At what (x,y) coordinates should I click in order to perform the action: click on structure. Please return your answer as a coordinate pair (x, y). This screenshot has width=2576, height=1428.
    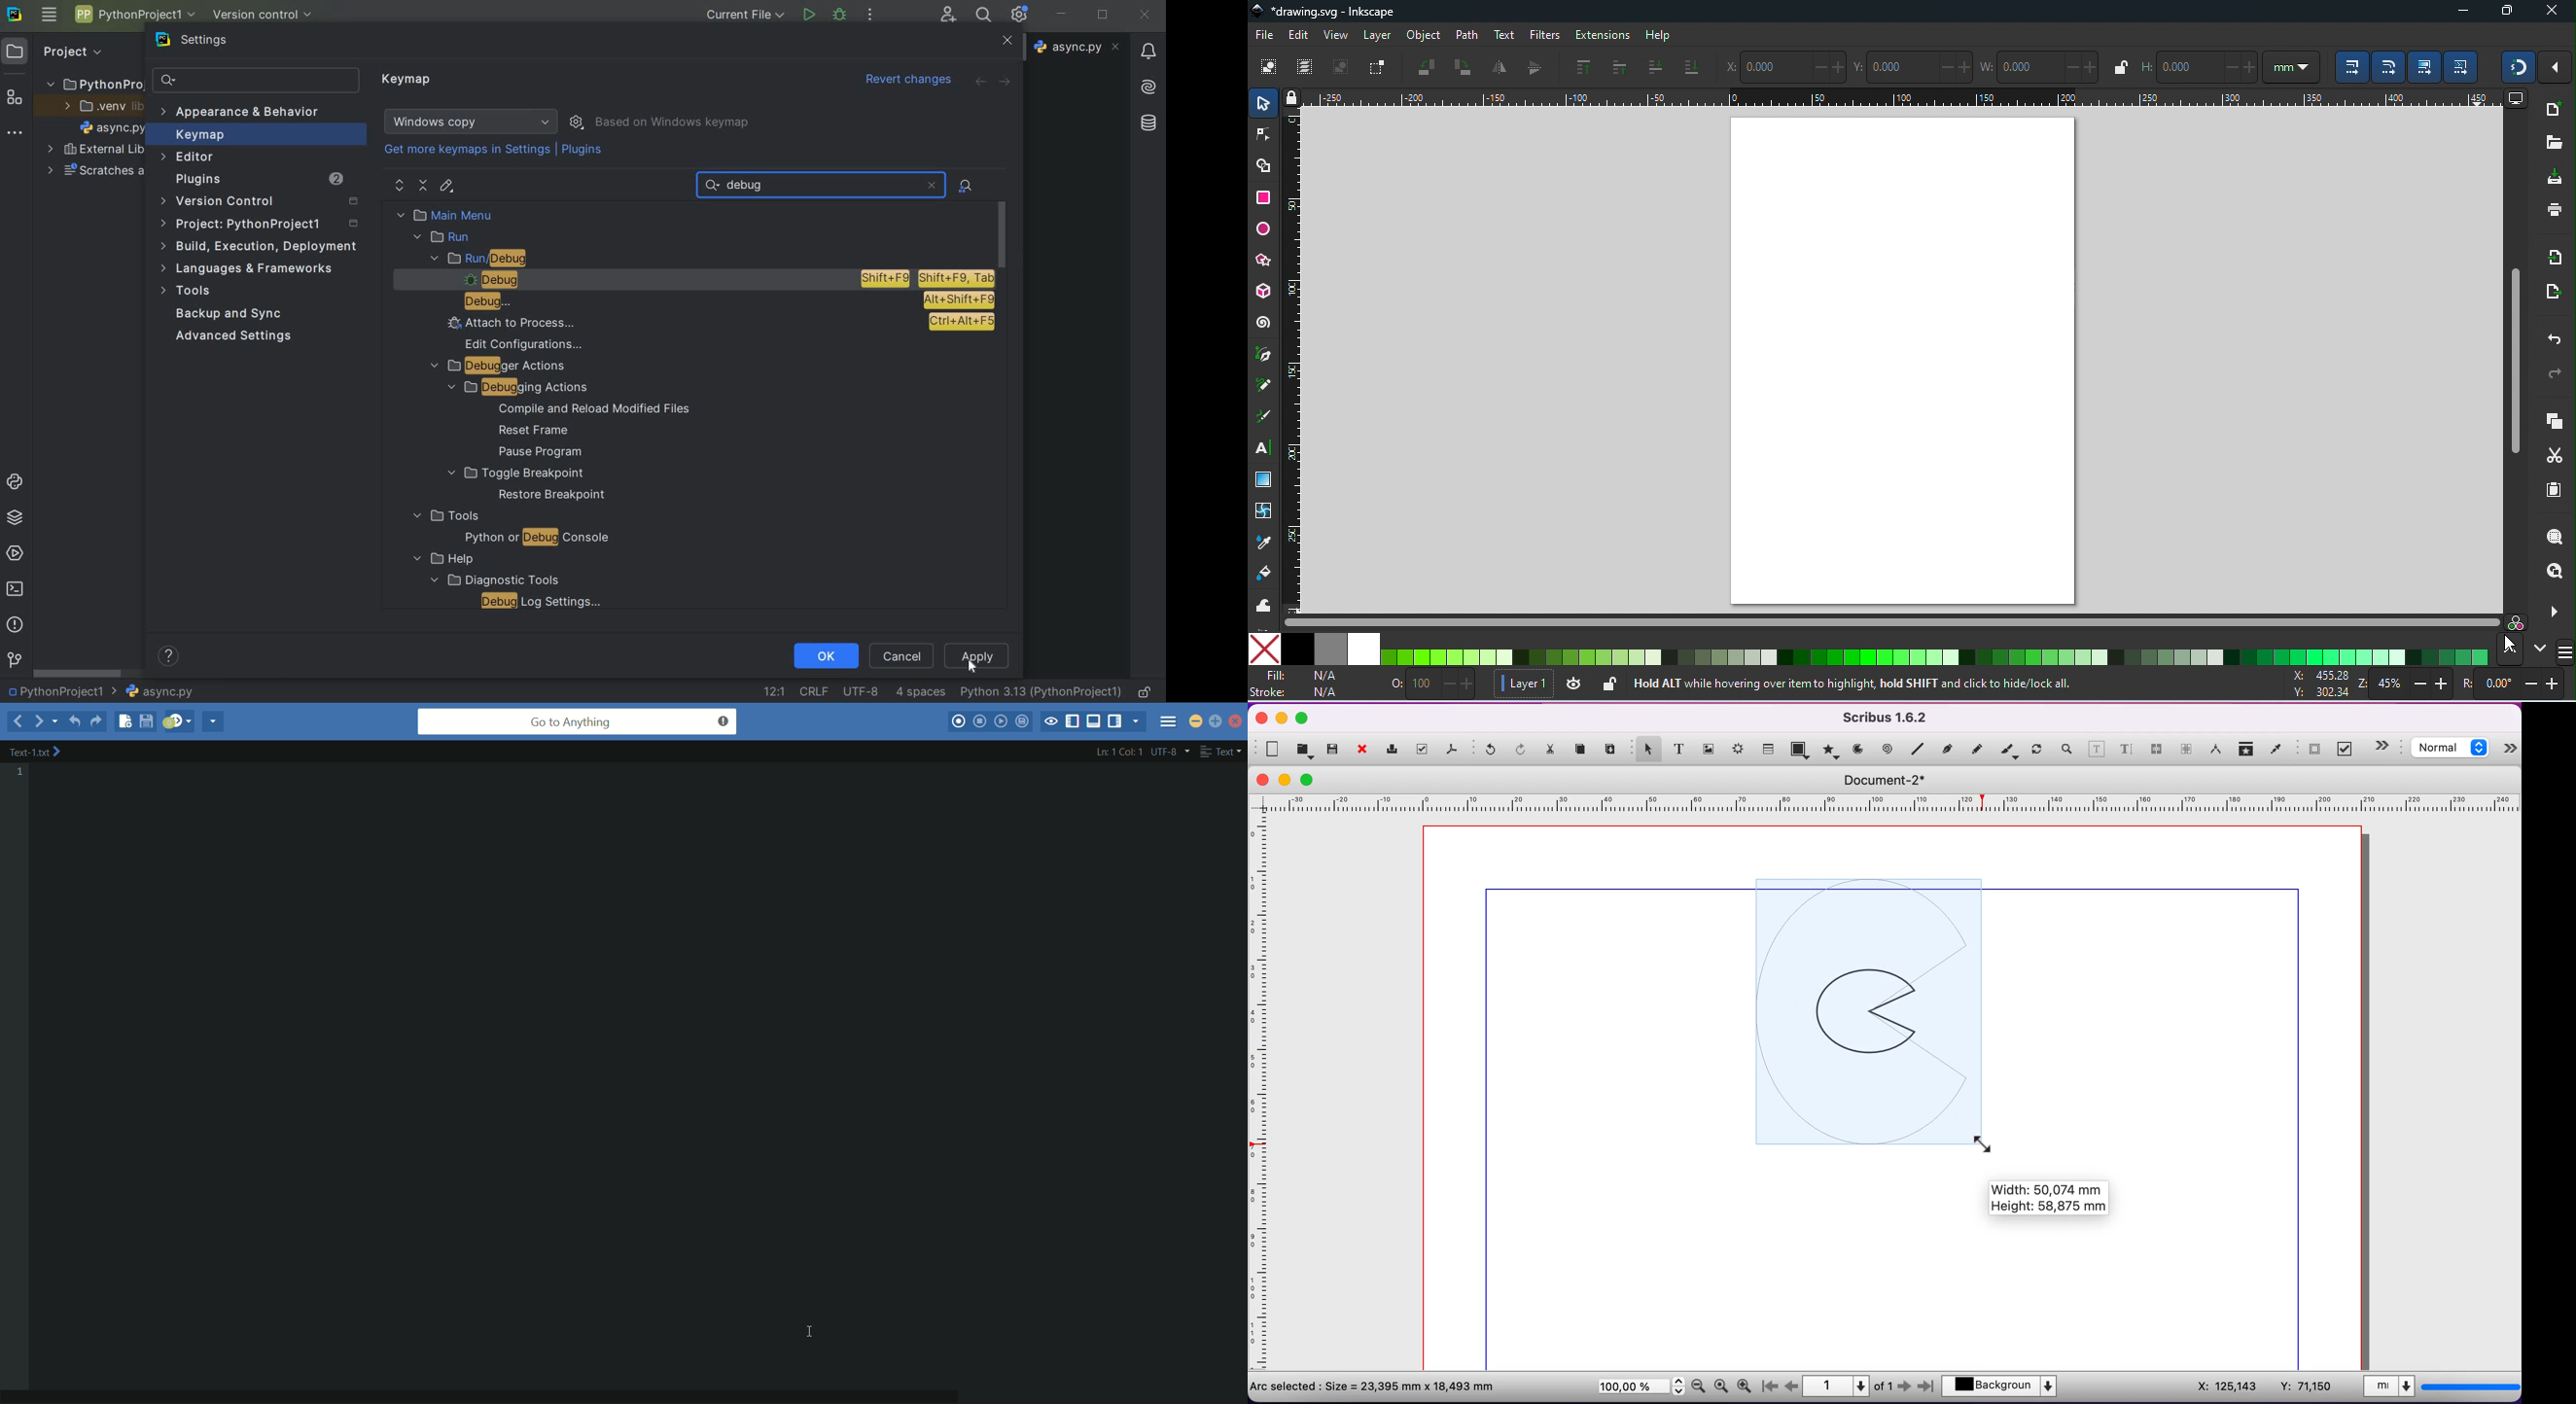
    Looking at the image, I should click on (15, 99).